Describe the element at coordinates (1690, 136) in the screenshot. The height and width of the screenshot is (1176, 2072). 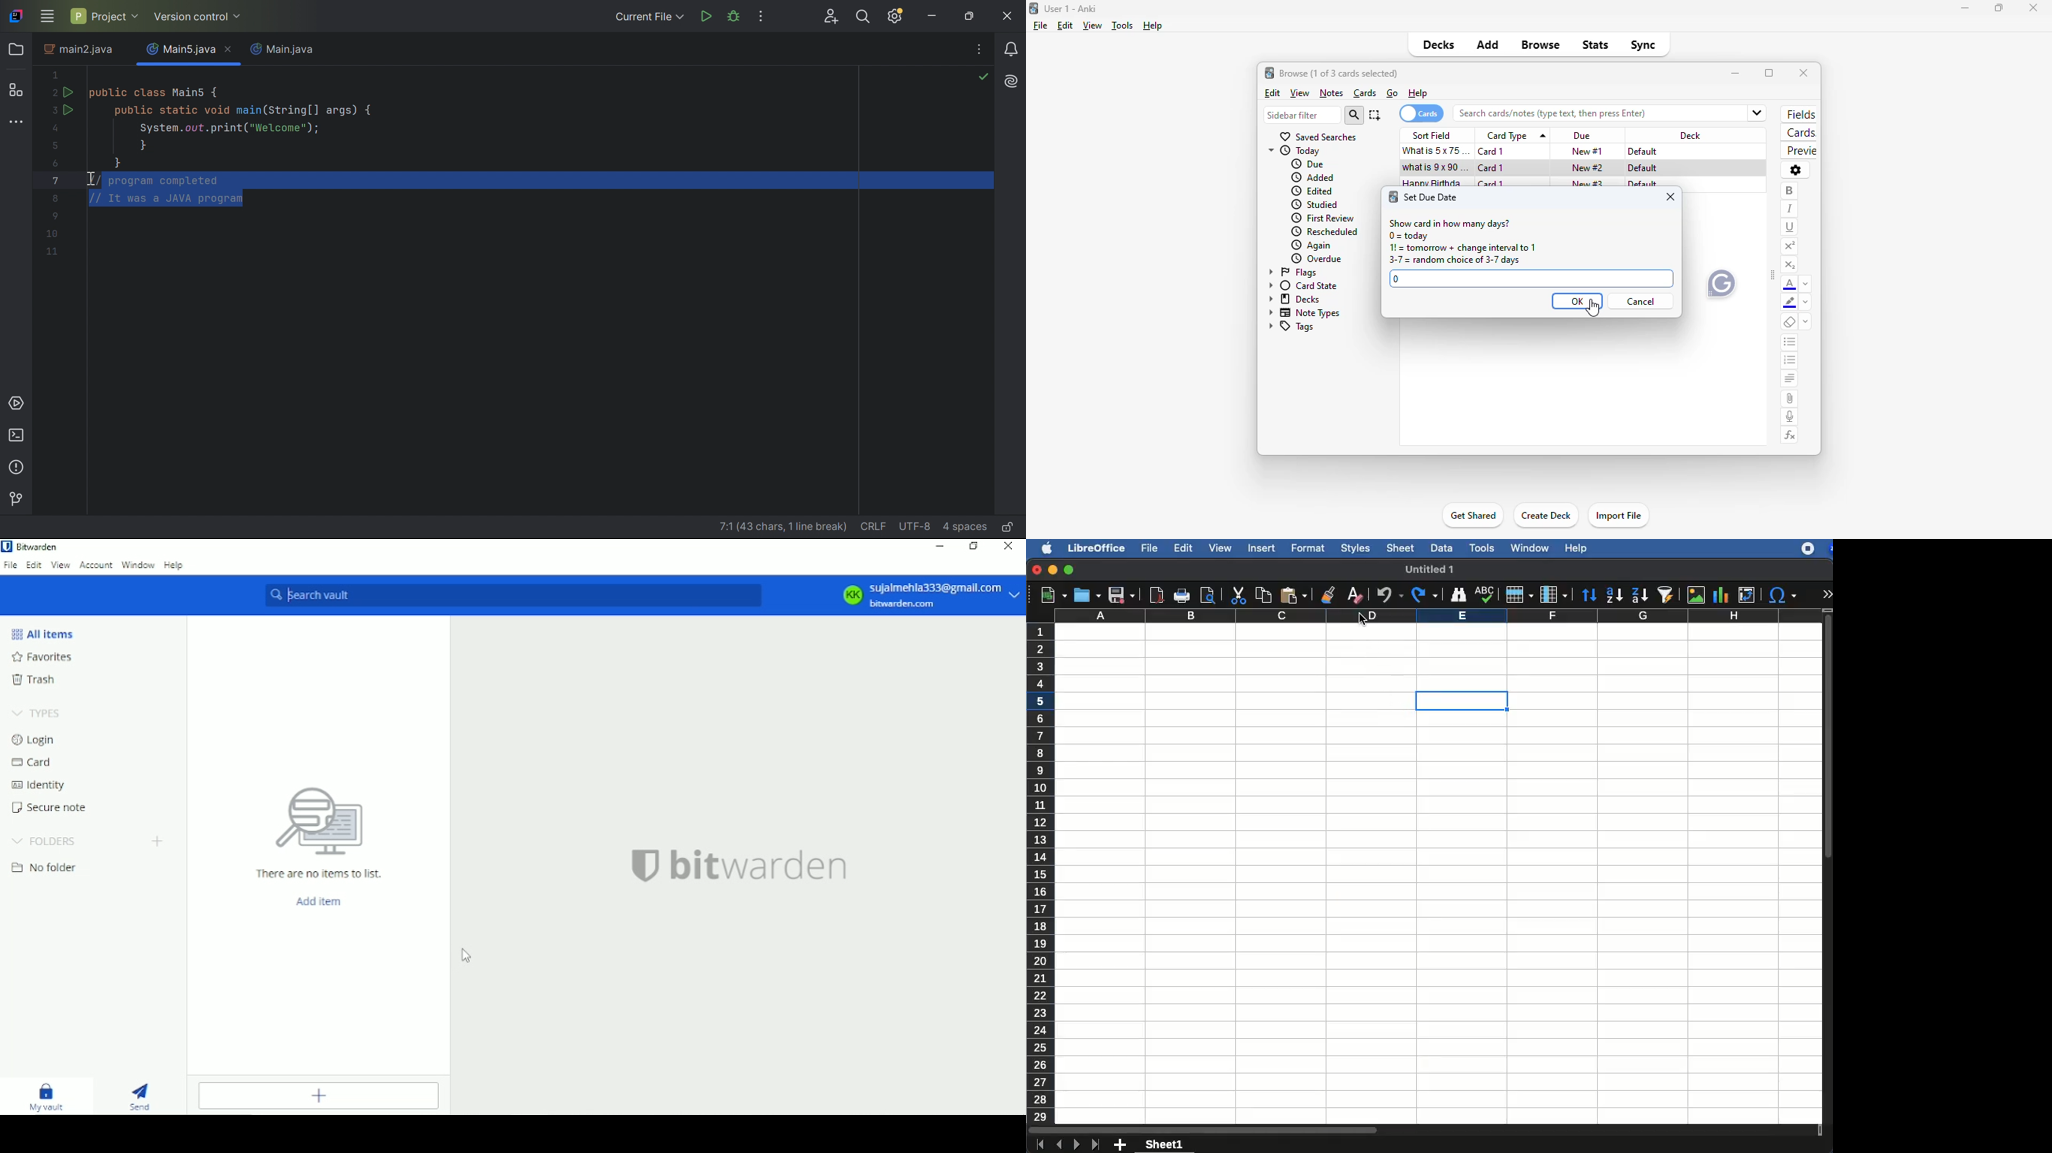
I see `deck` at that location.